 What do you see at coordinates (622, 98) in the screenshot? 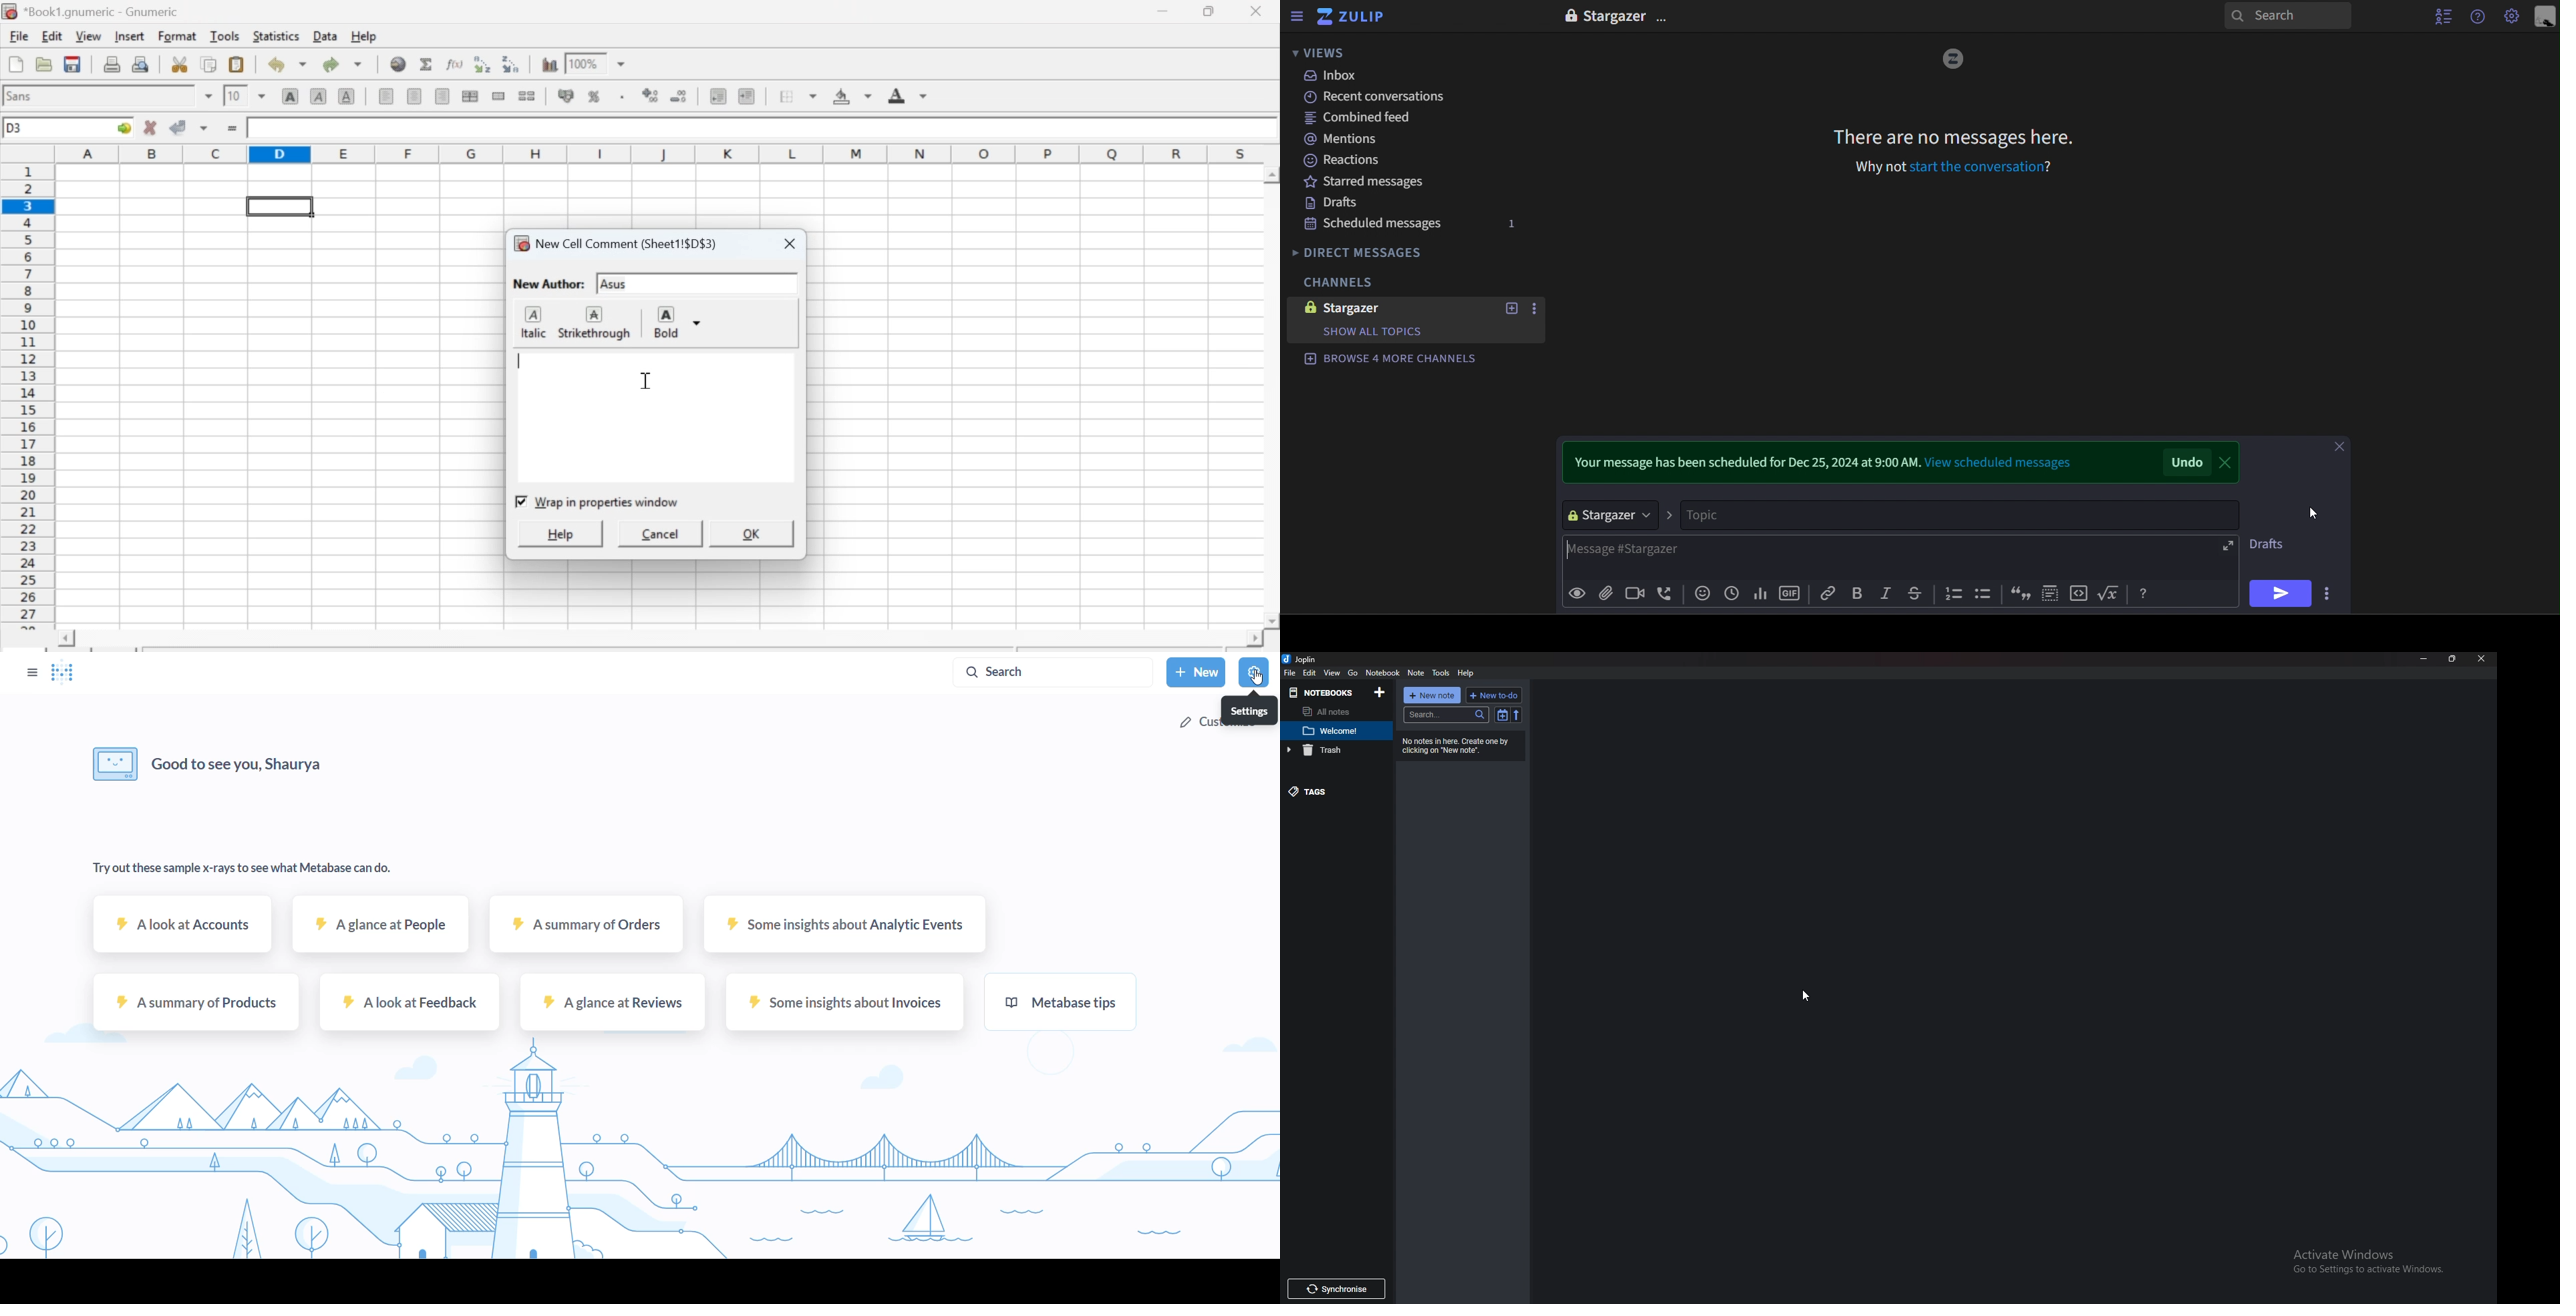
I see `Include thousands separator` at bounding box center [622, 98].